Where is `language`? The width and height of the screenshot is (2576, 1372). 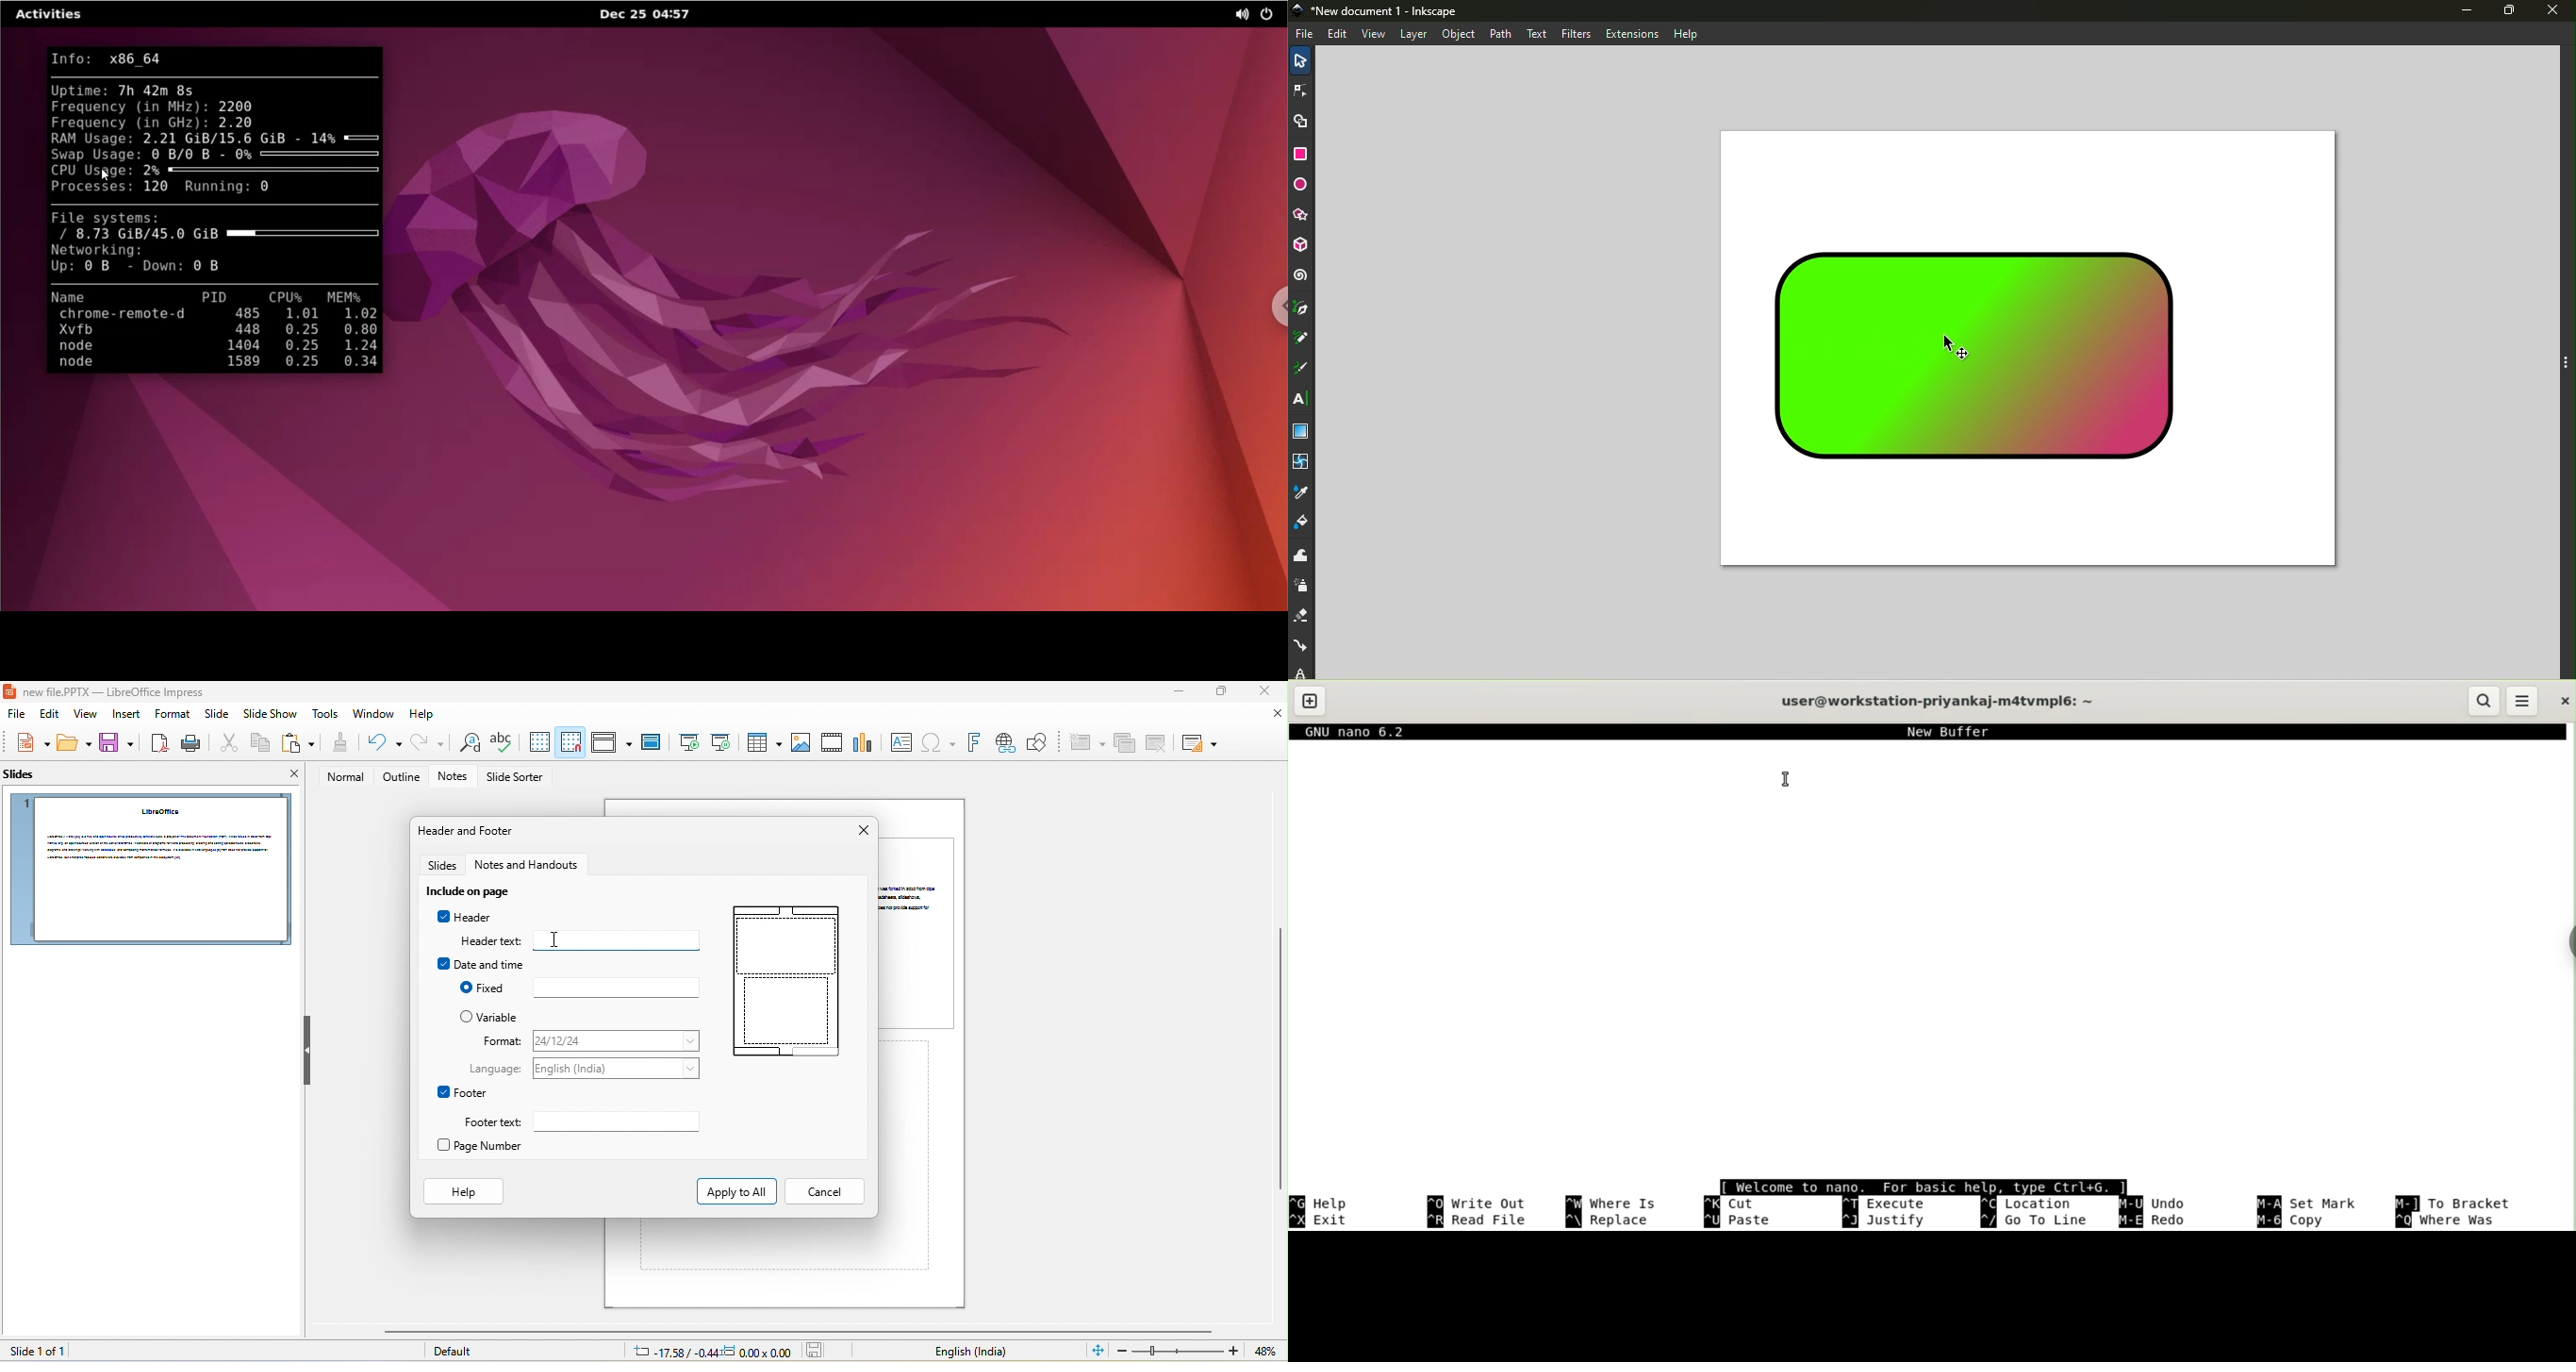 language is located at coordinates (619, 1069).